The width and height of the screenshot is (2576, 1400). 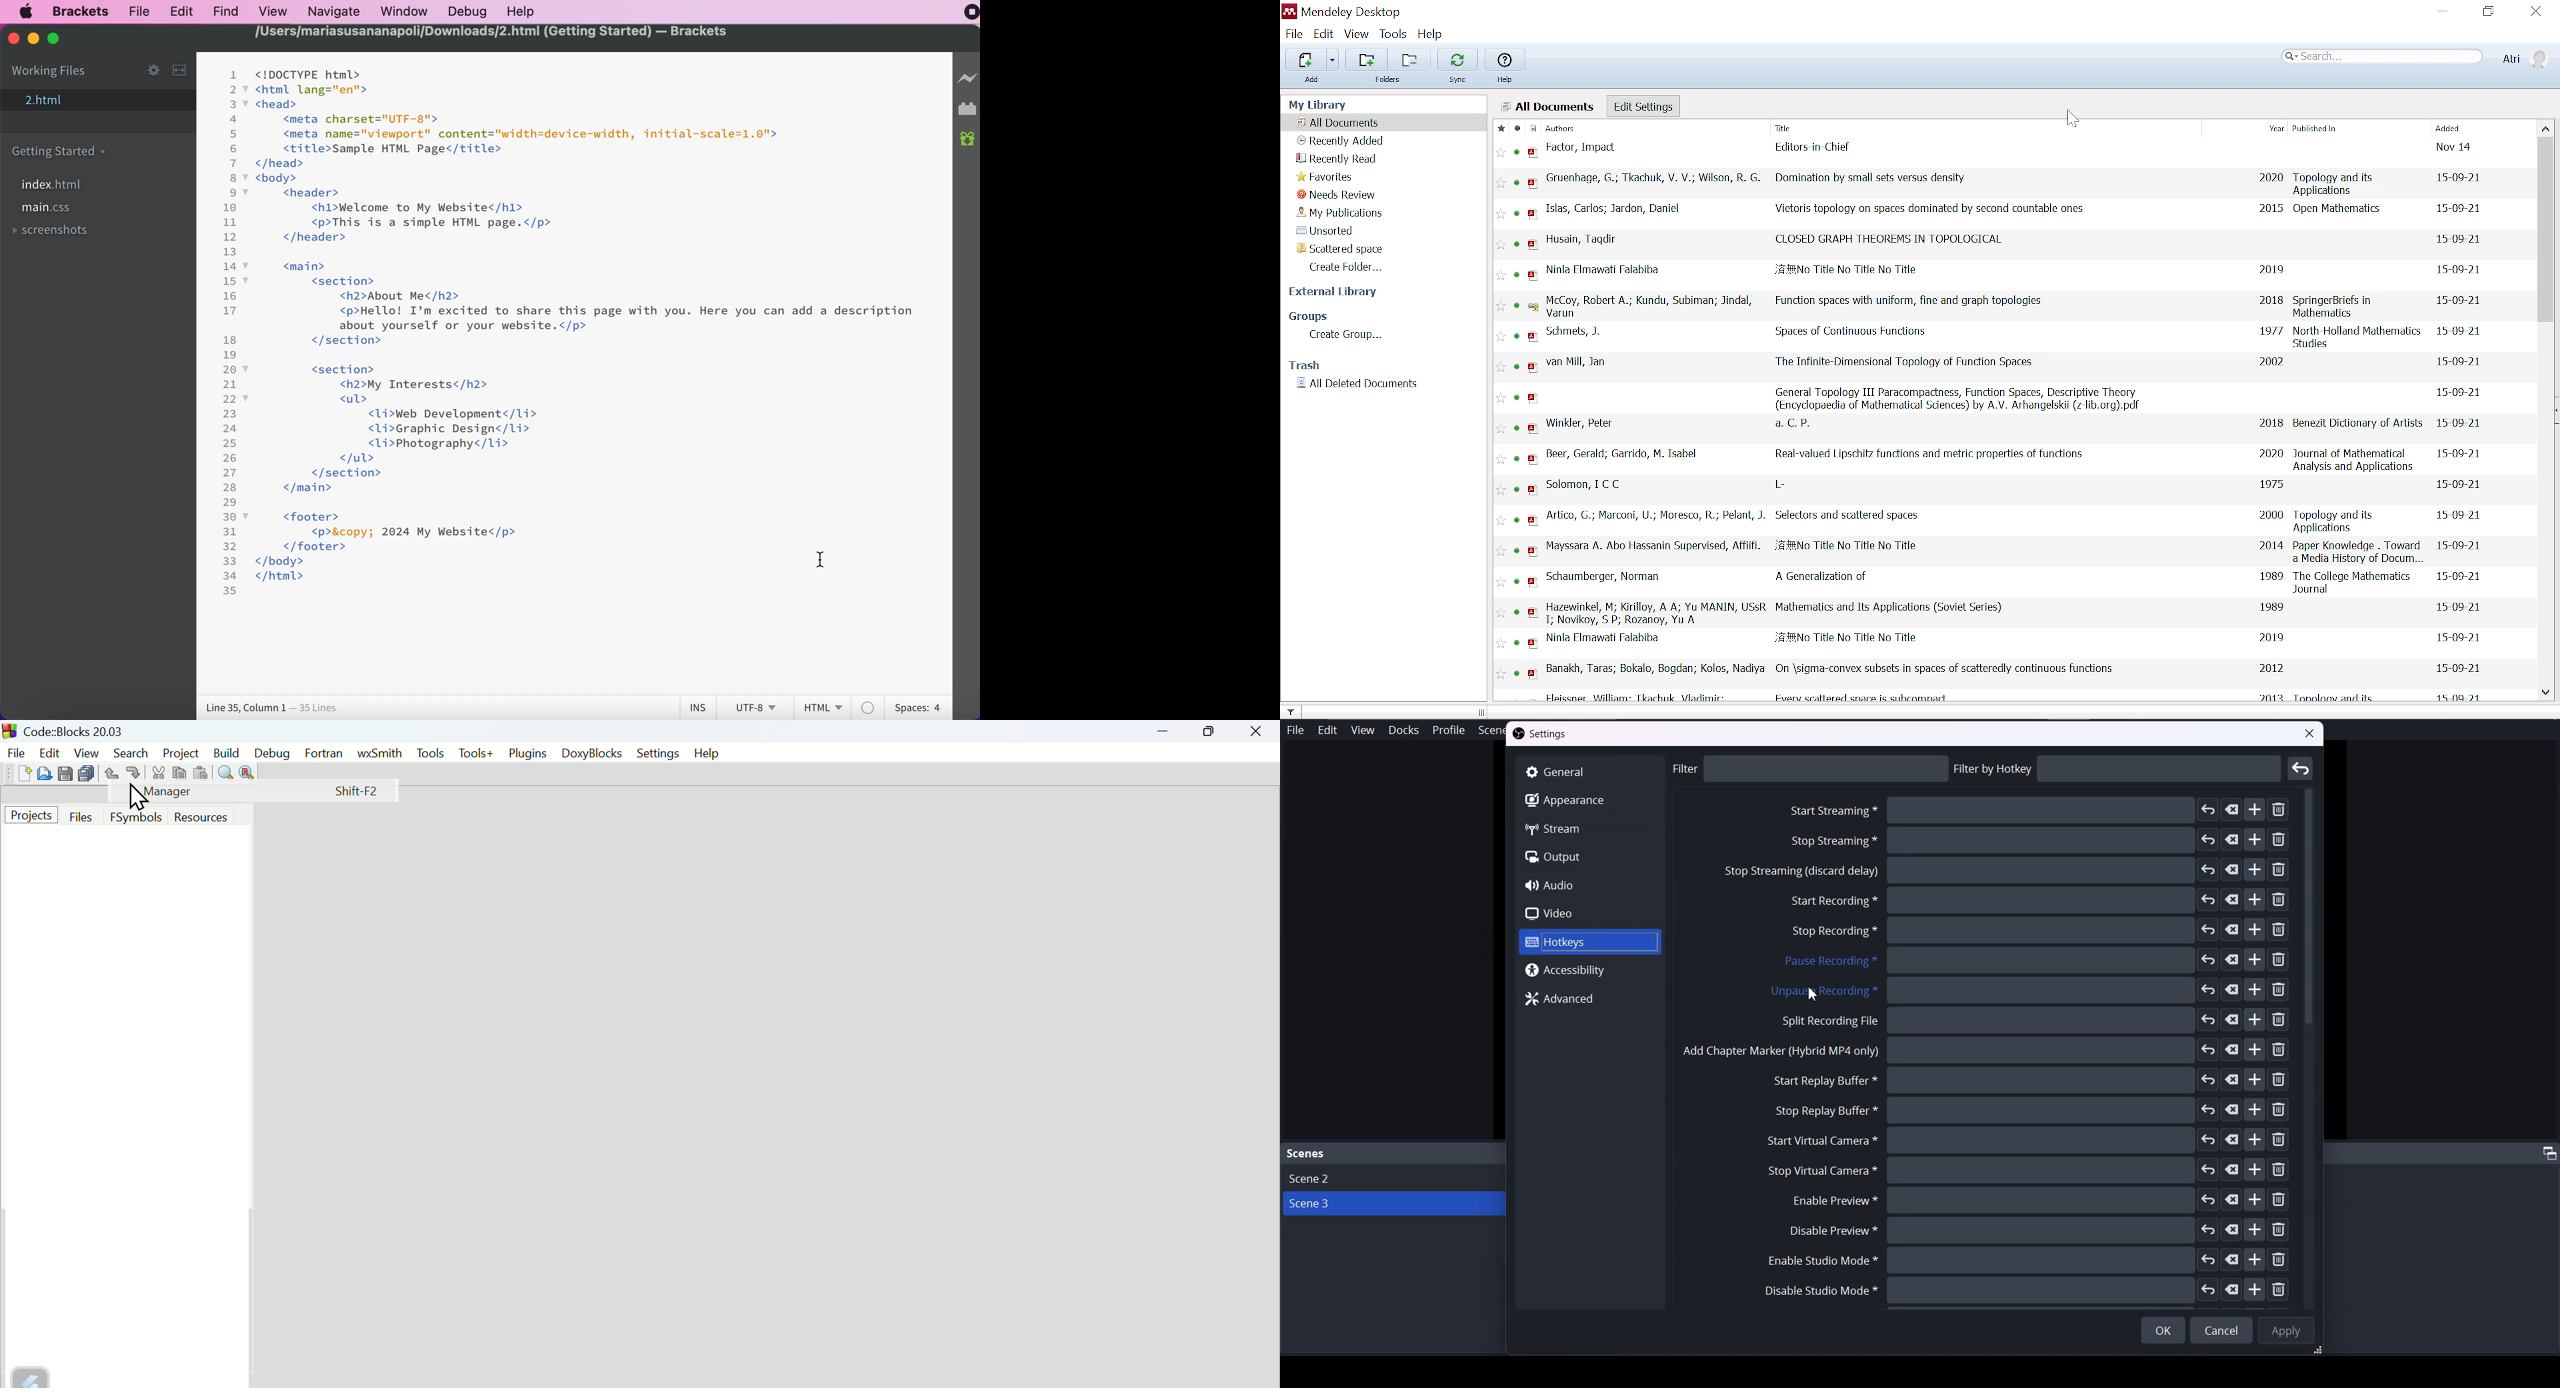 I want to click on Project, so click(x=181, y=753).